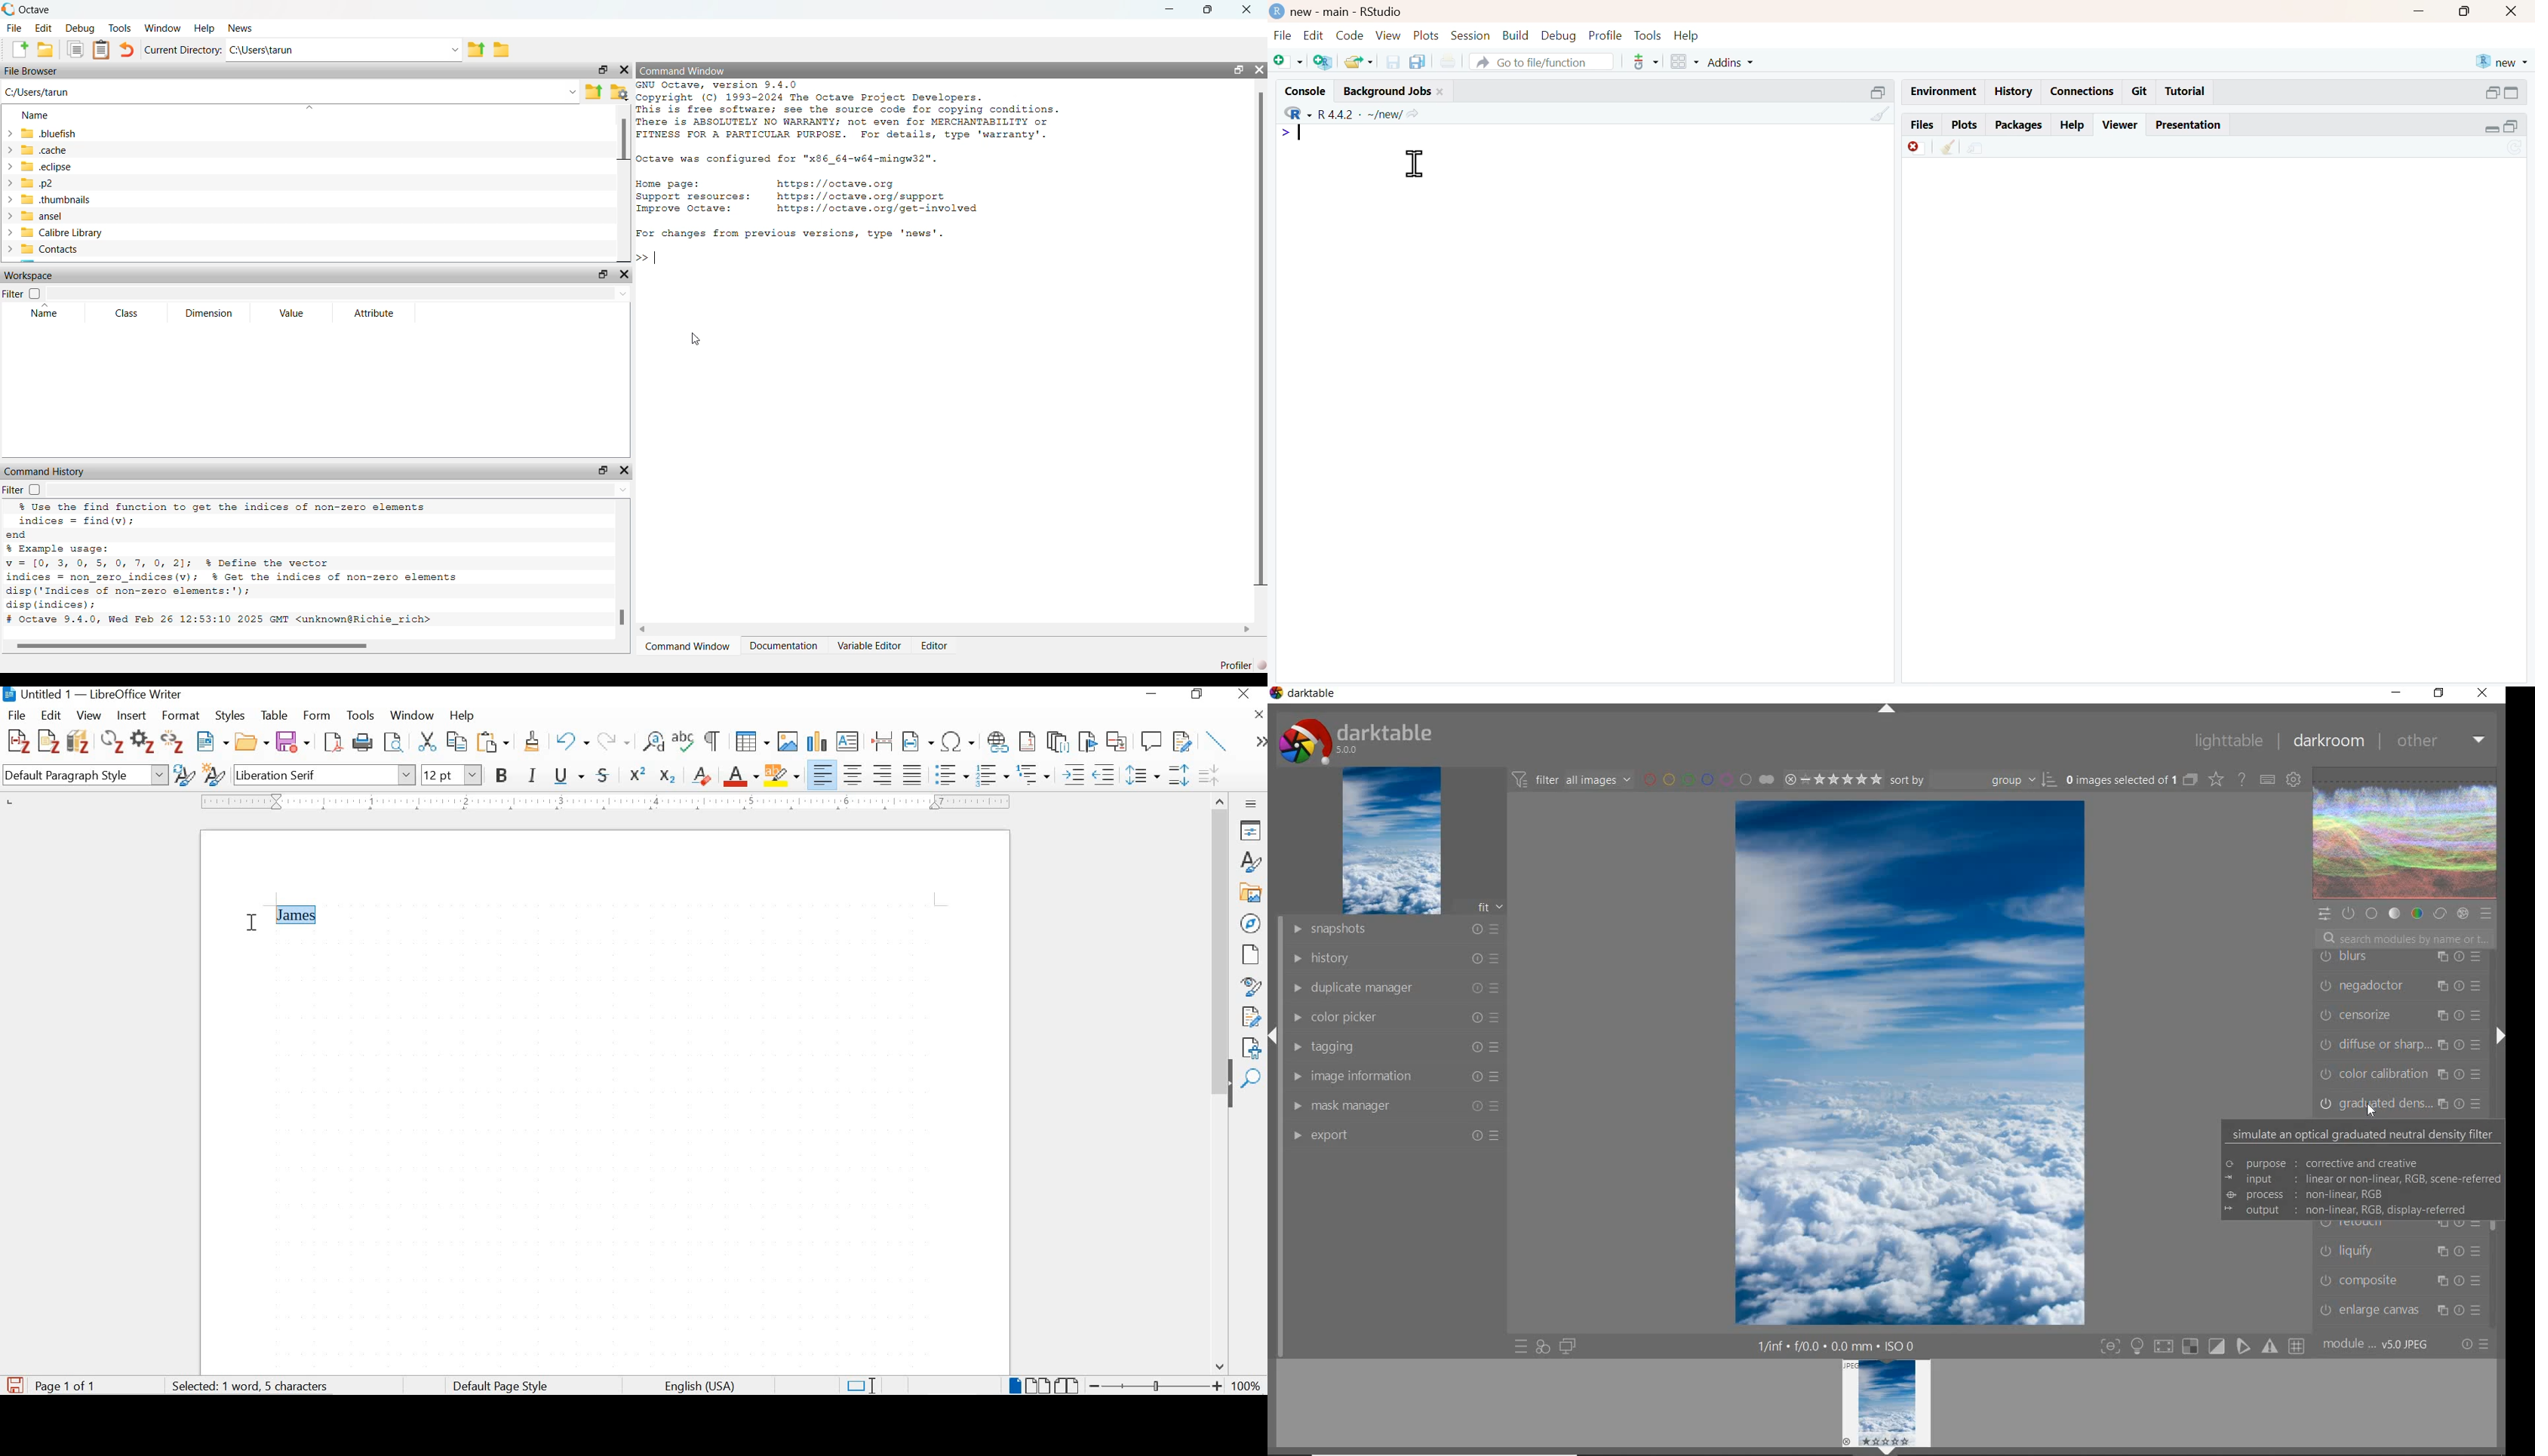  What do you see at coordinates (1352, 738) in the screenshot?
I see `darktable 5.0.0` at bounding box center [1352, 738].